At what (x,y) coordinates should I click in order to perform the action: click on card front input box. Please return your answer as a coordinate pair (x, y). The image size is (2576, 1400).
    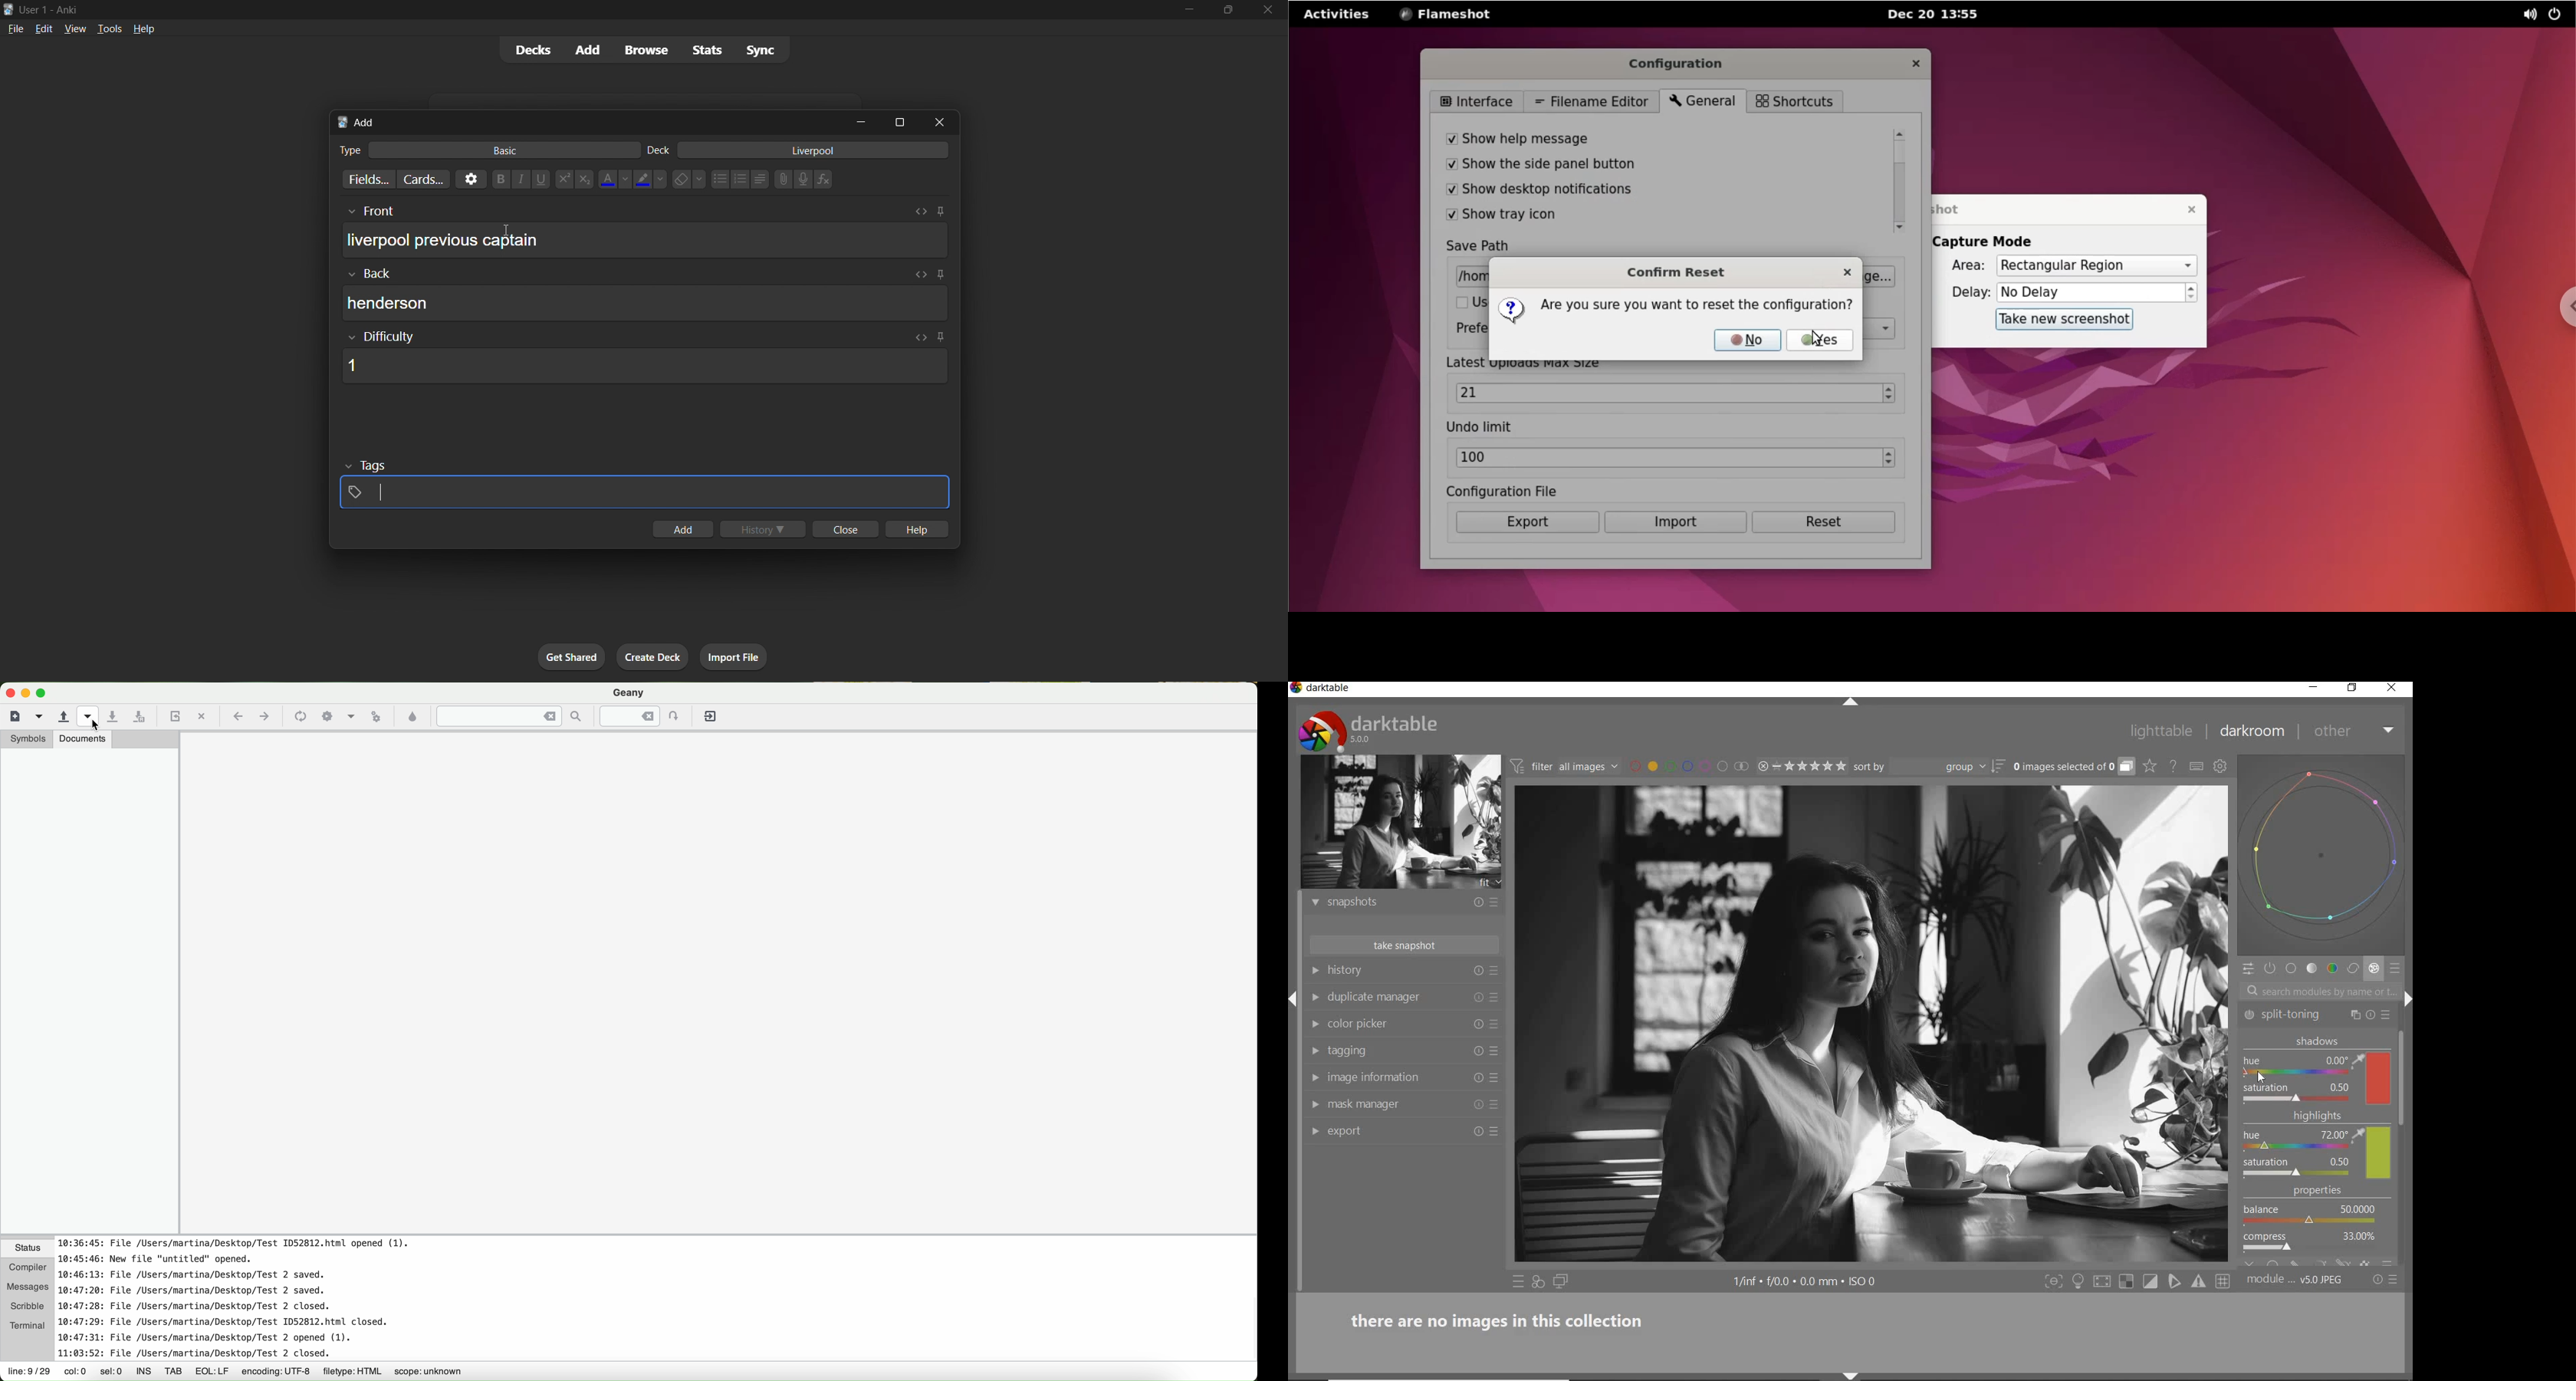
    Looking at the image, I should click on (645, 236).